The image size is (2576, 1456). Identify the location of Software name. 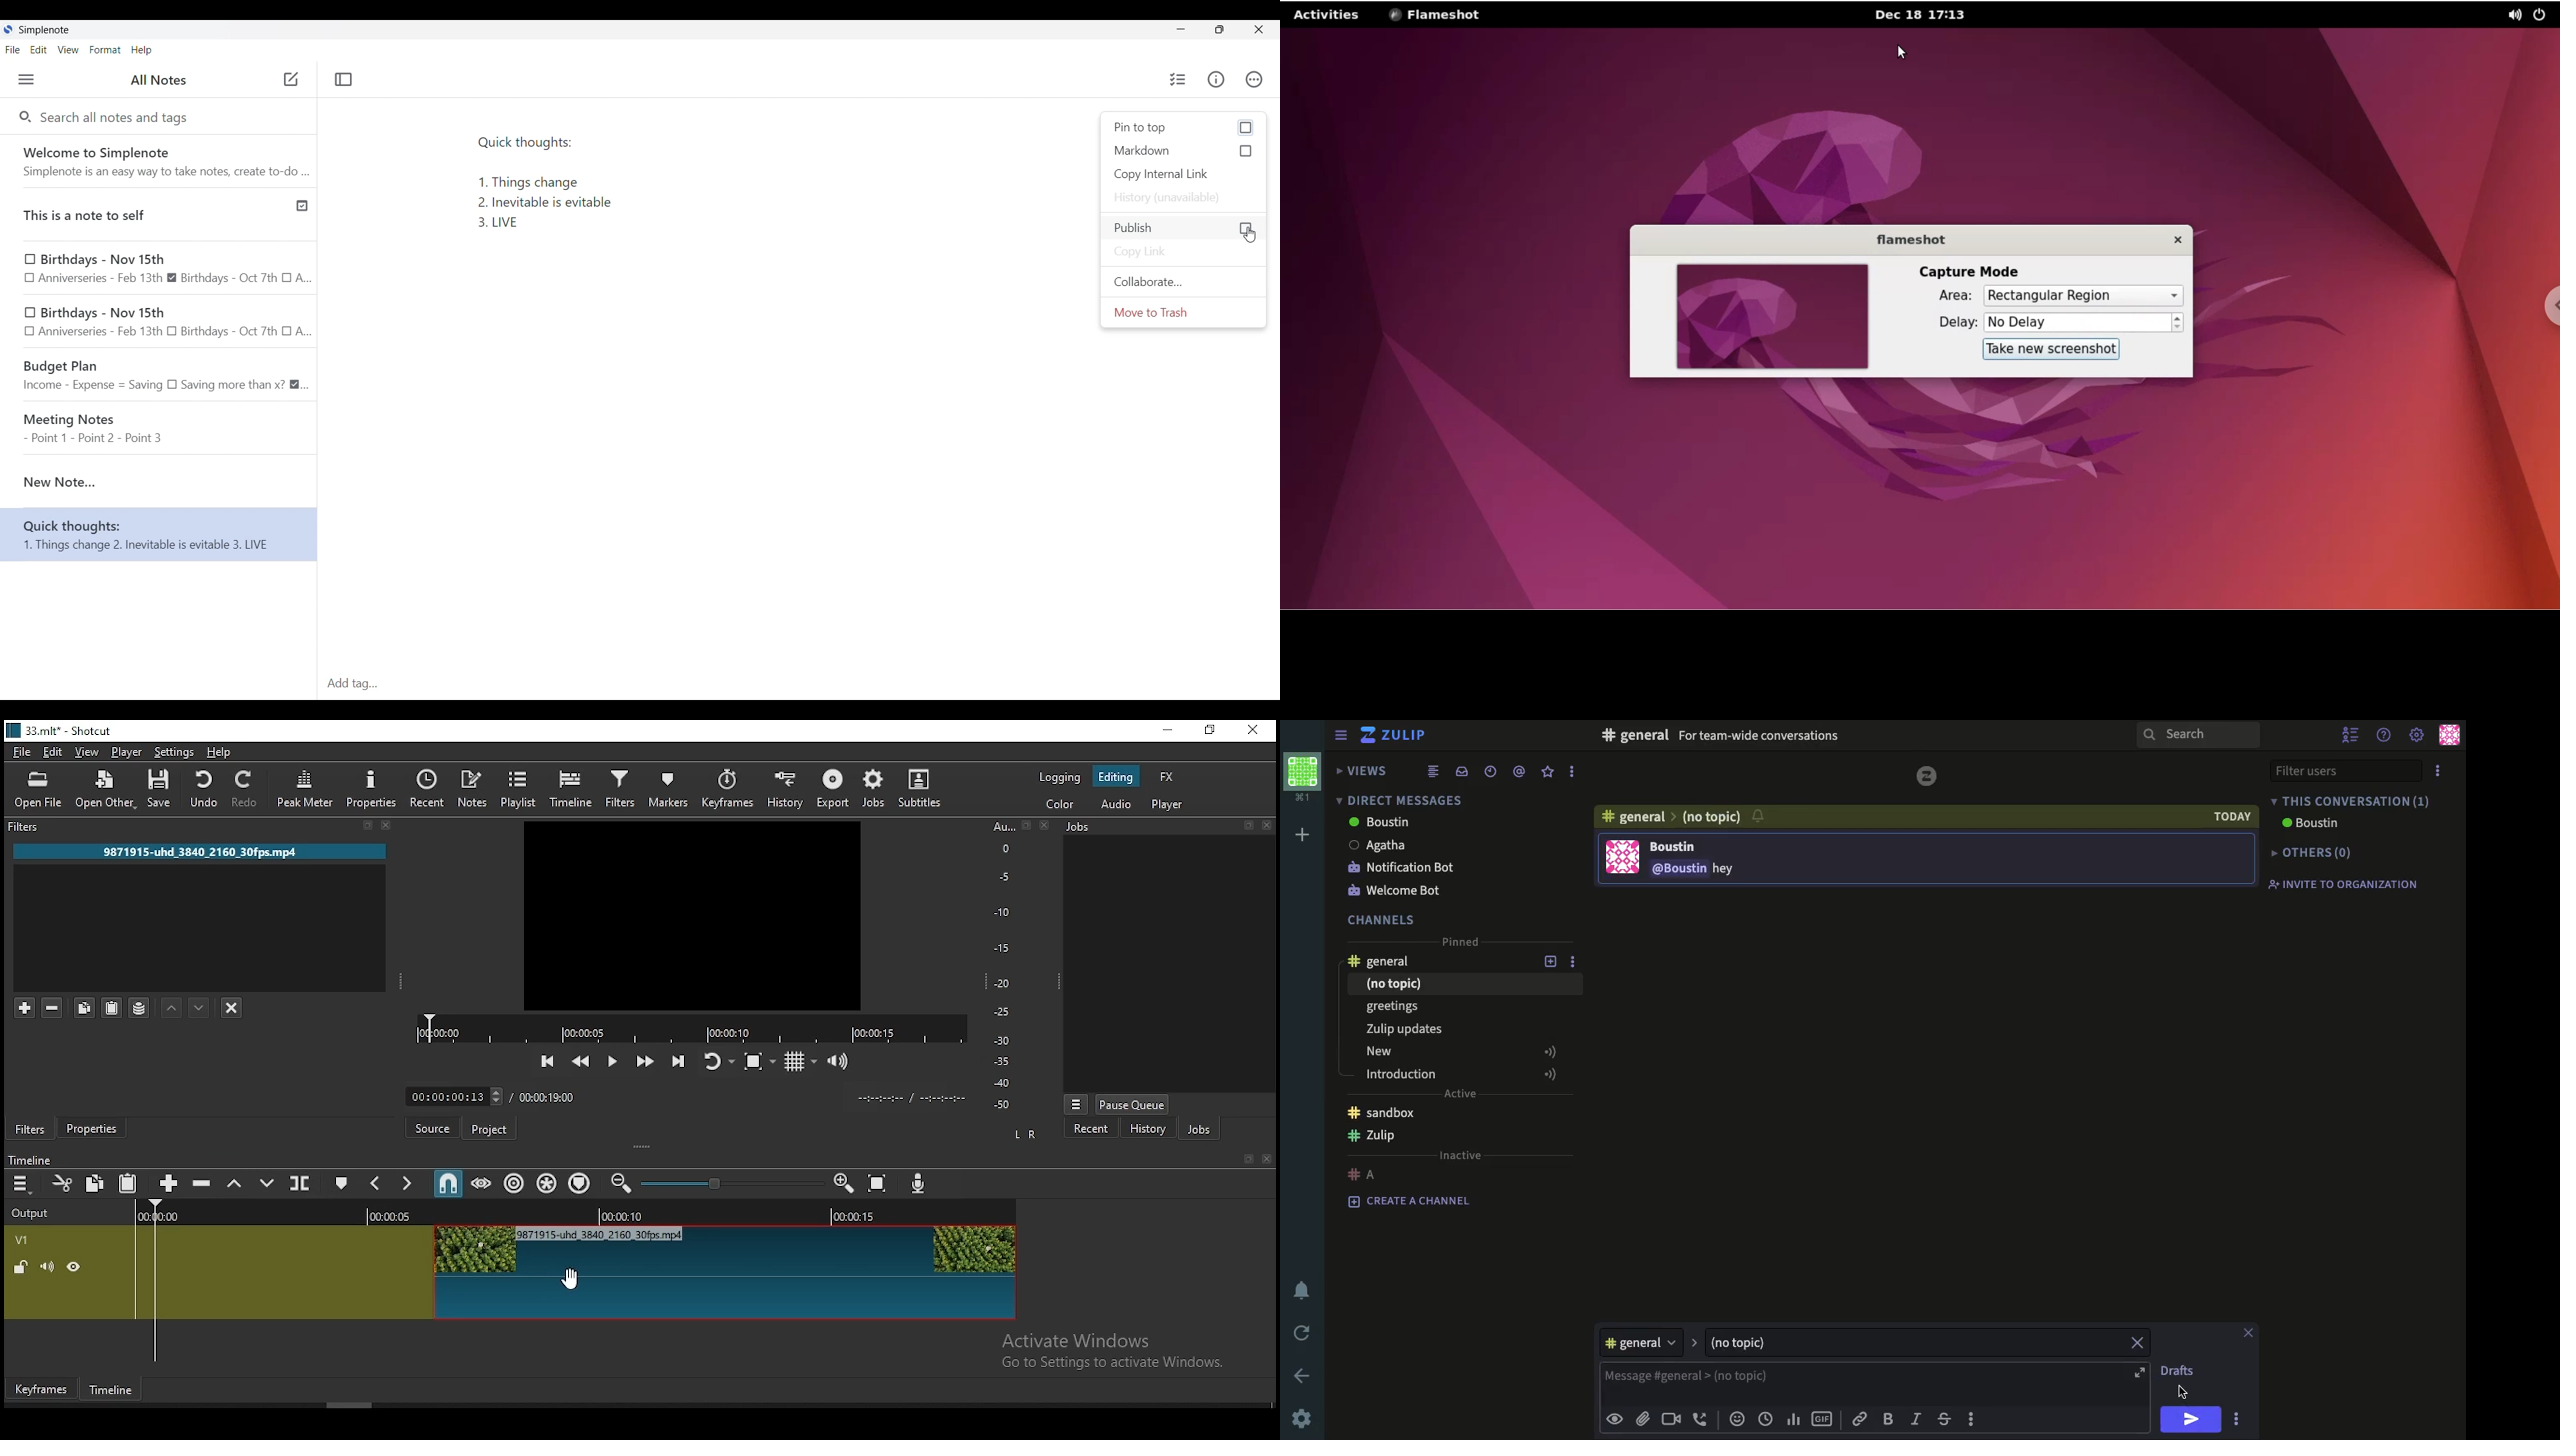
(45, 30).